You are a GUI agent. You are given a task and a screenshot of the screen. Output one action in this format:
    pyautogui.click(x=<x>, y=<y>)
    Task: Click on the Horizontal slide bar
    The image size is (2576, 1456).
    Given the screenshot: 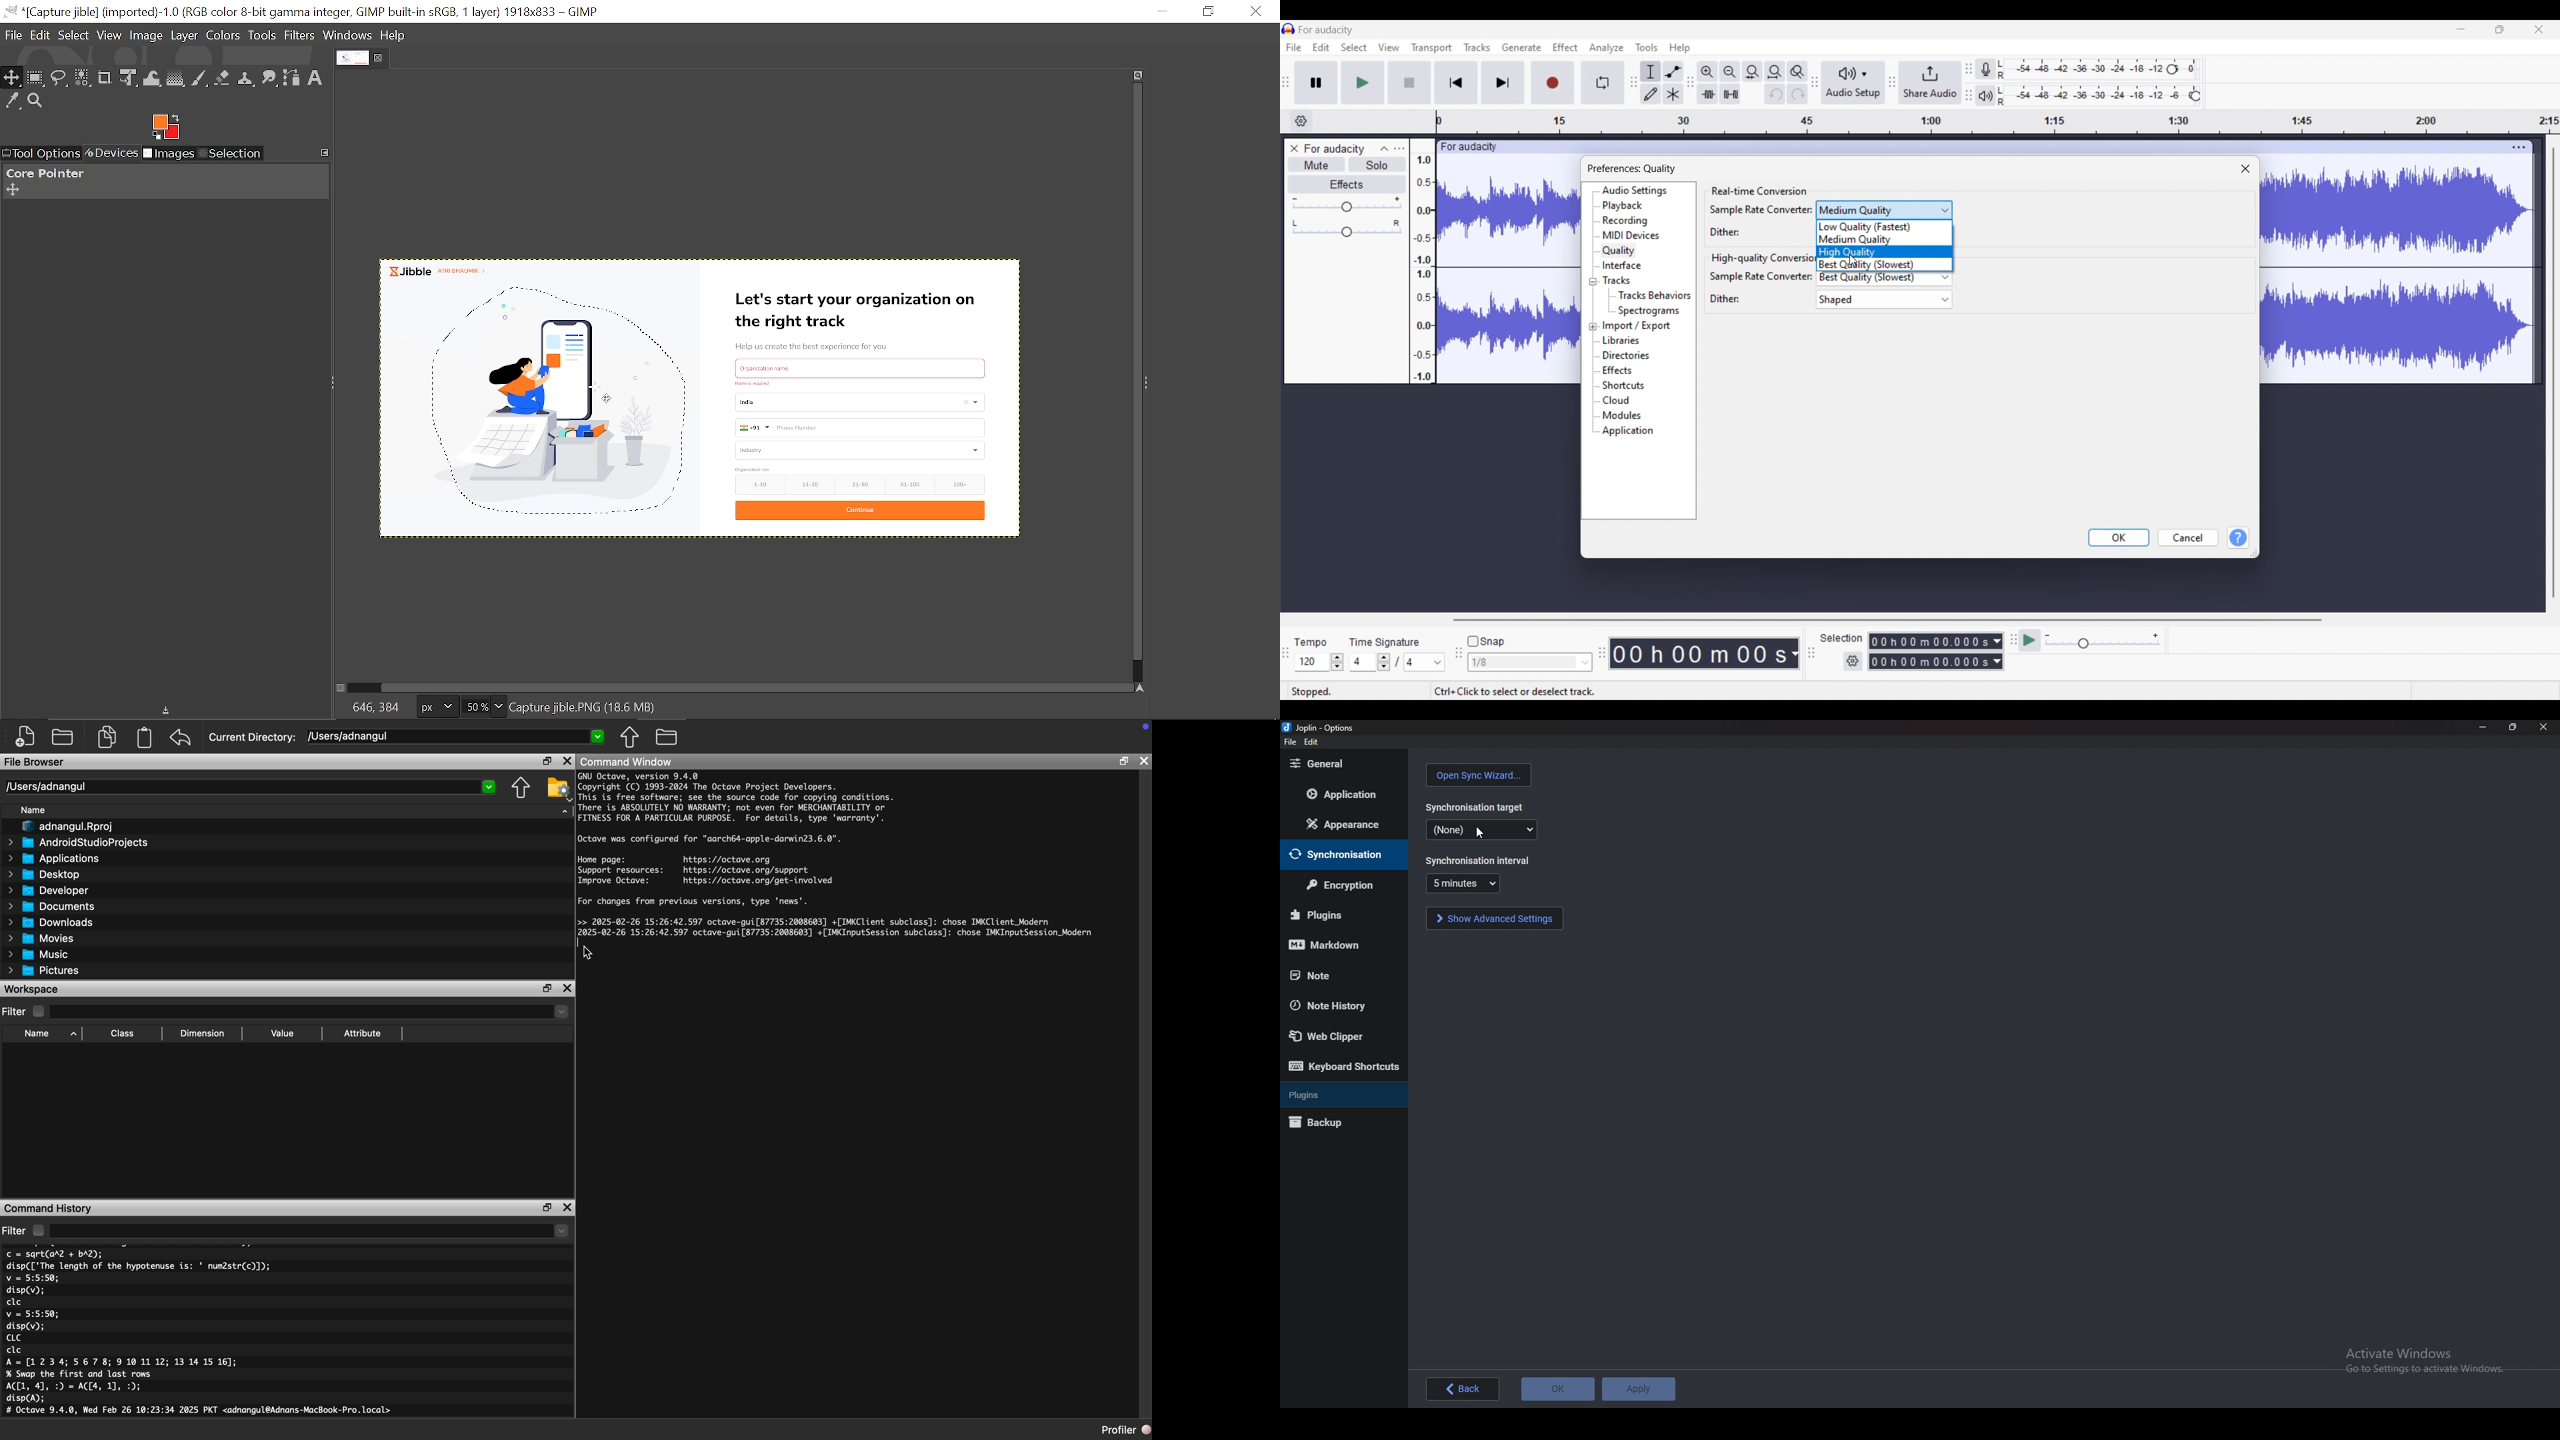 What is the action you would take?
    pyautogui.click(x=1887, y=620)
    